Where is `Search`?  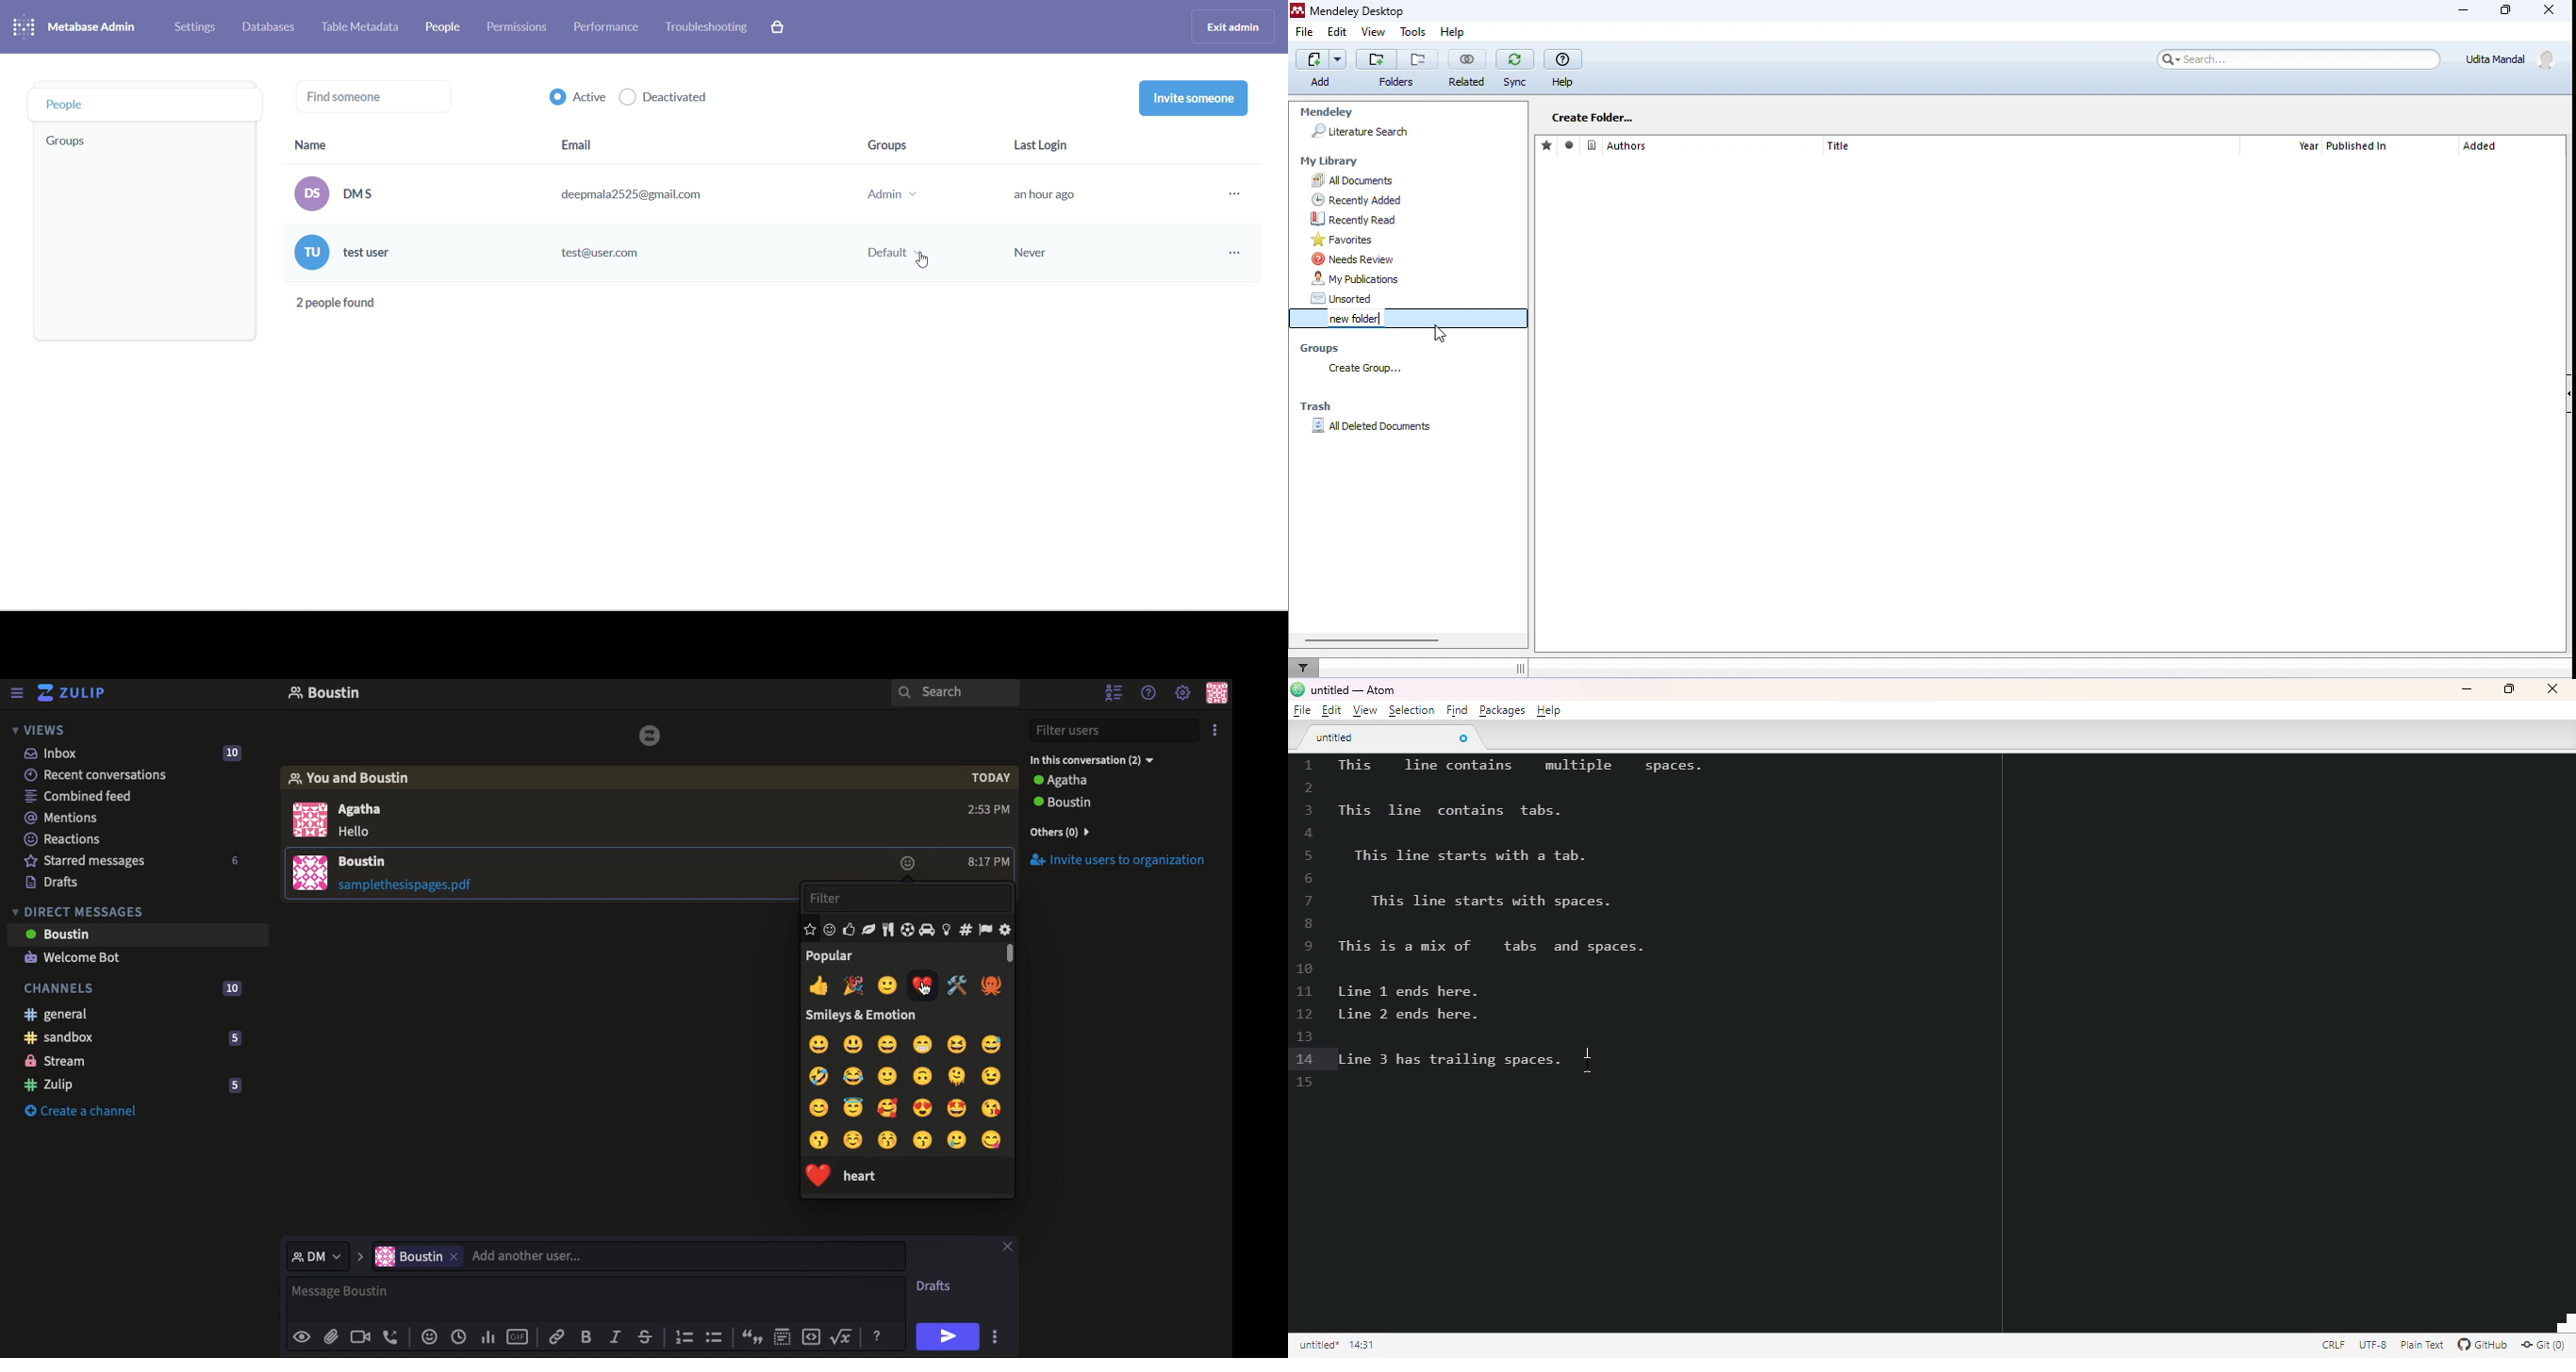
Search is located at coordinates (956, 694).